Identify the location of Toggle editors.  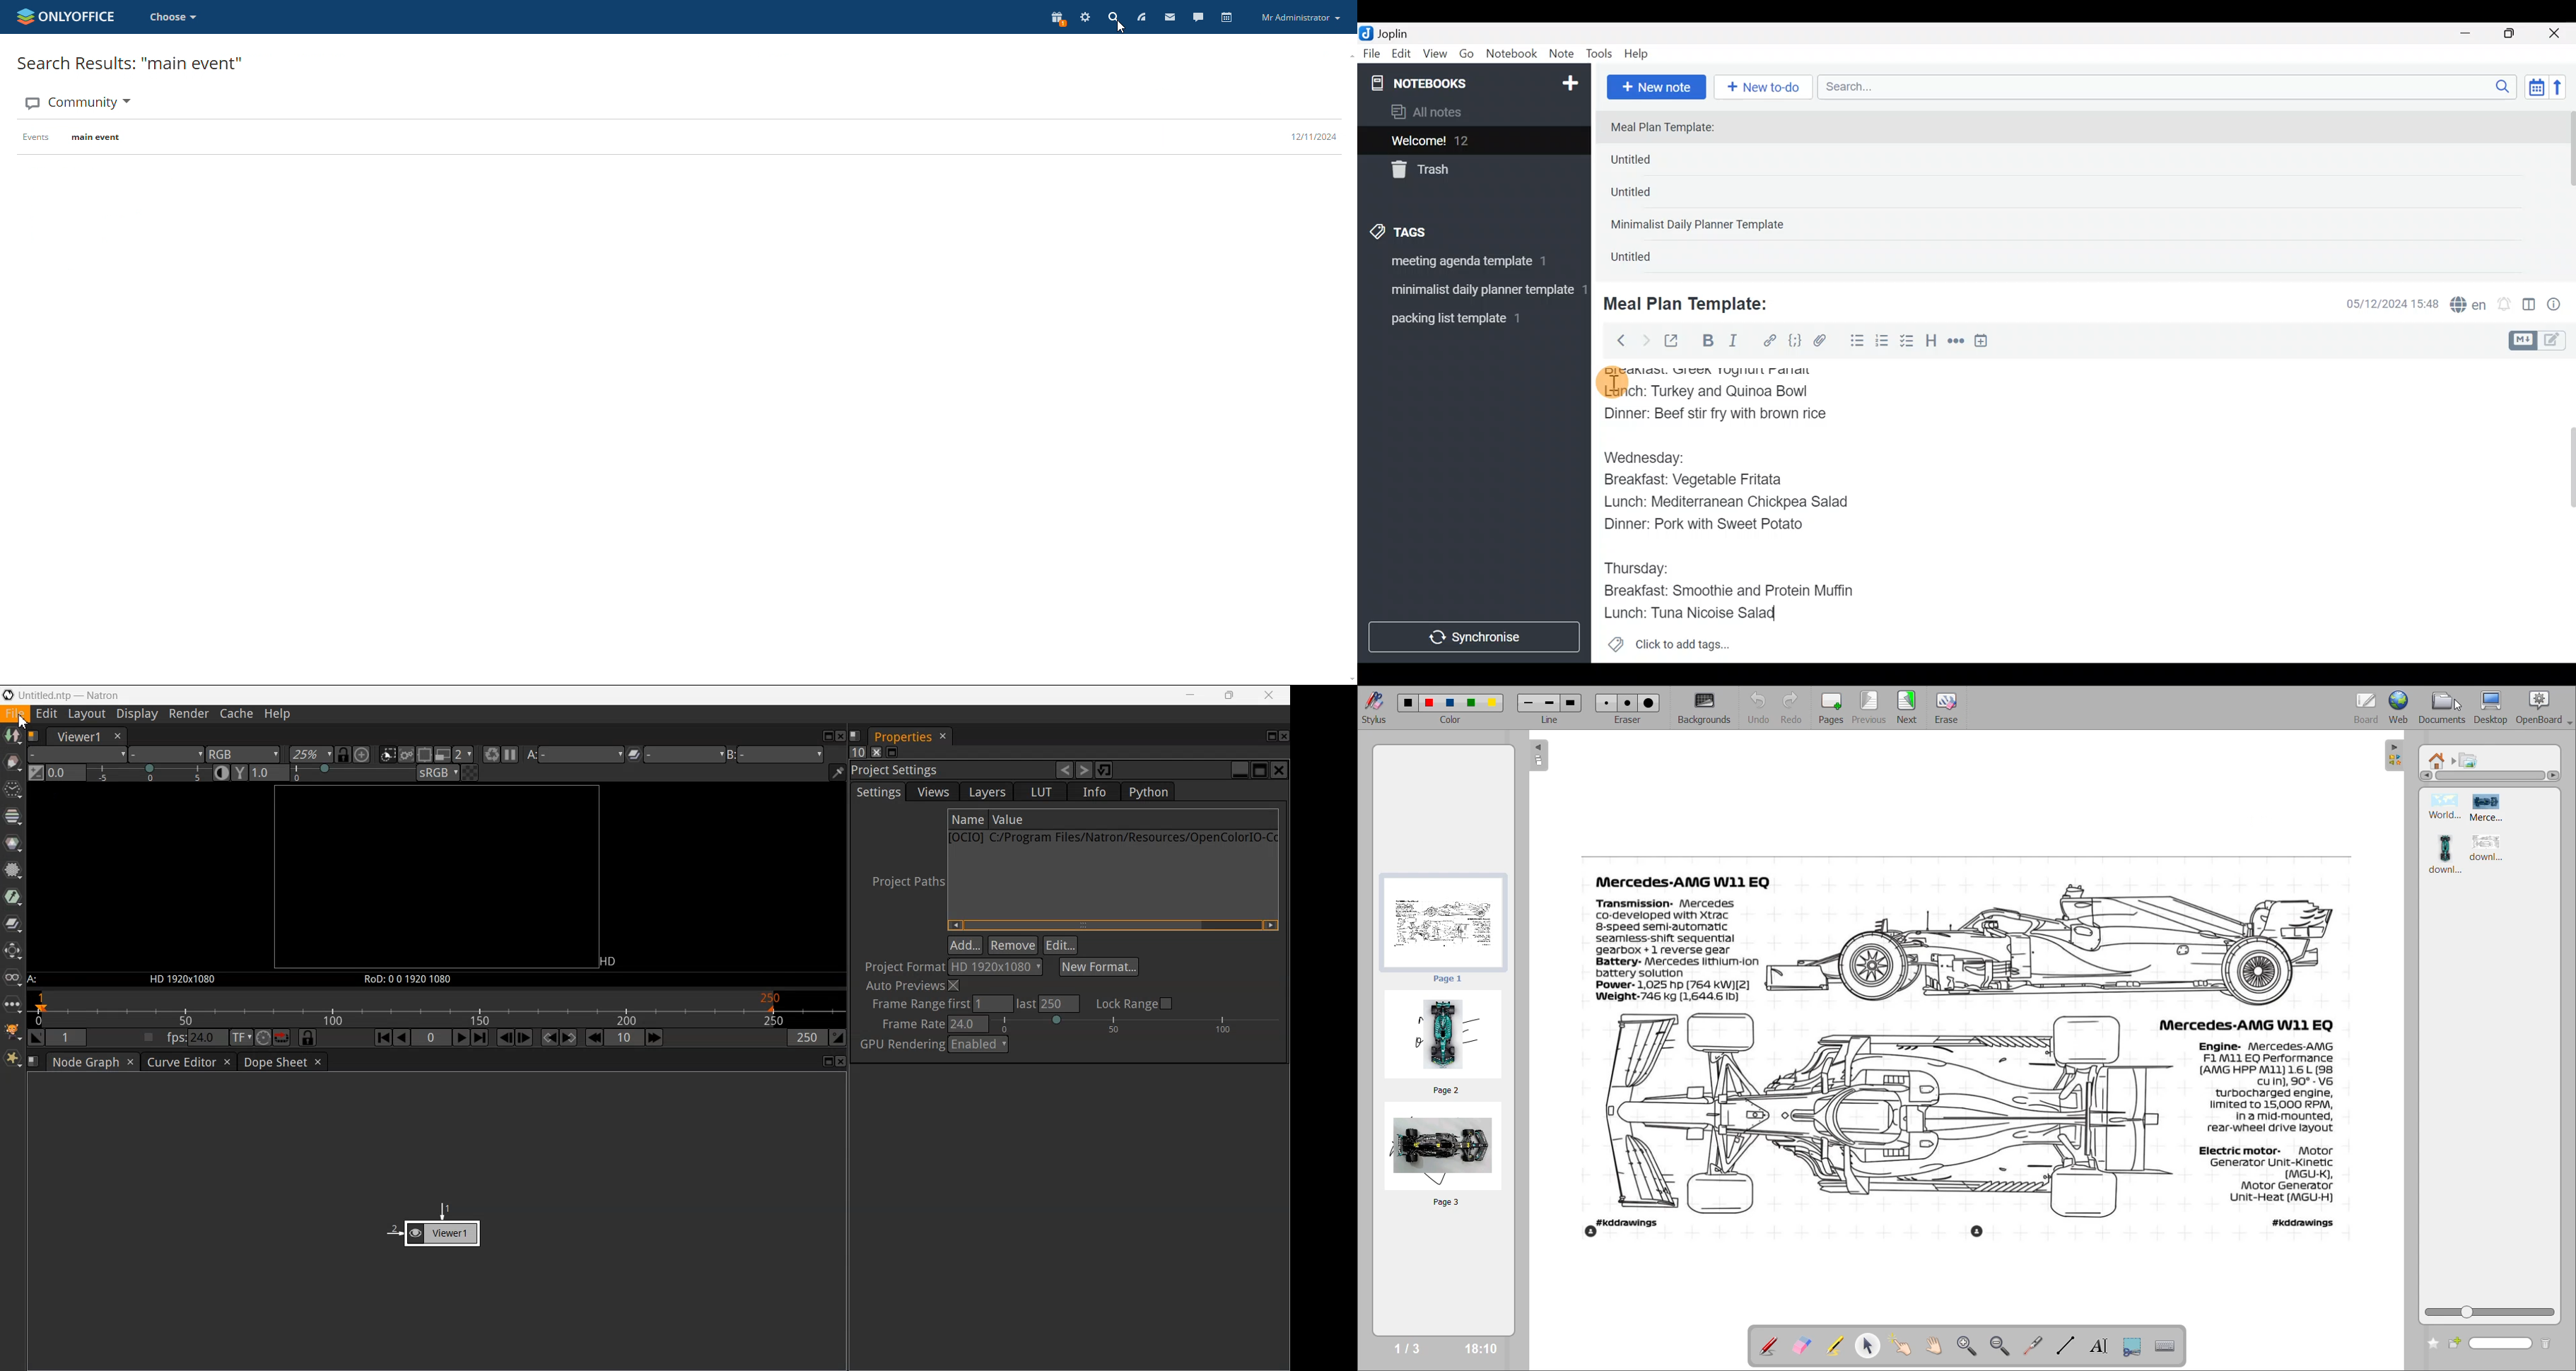
(2541, 339).